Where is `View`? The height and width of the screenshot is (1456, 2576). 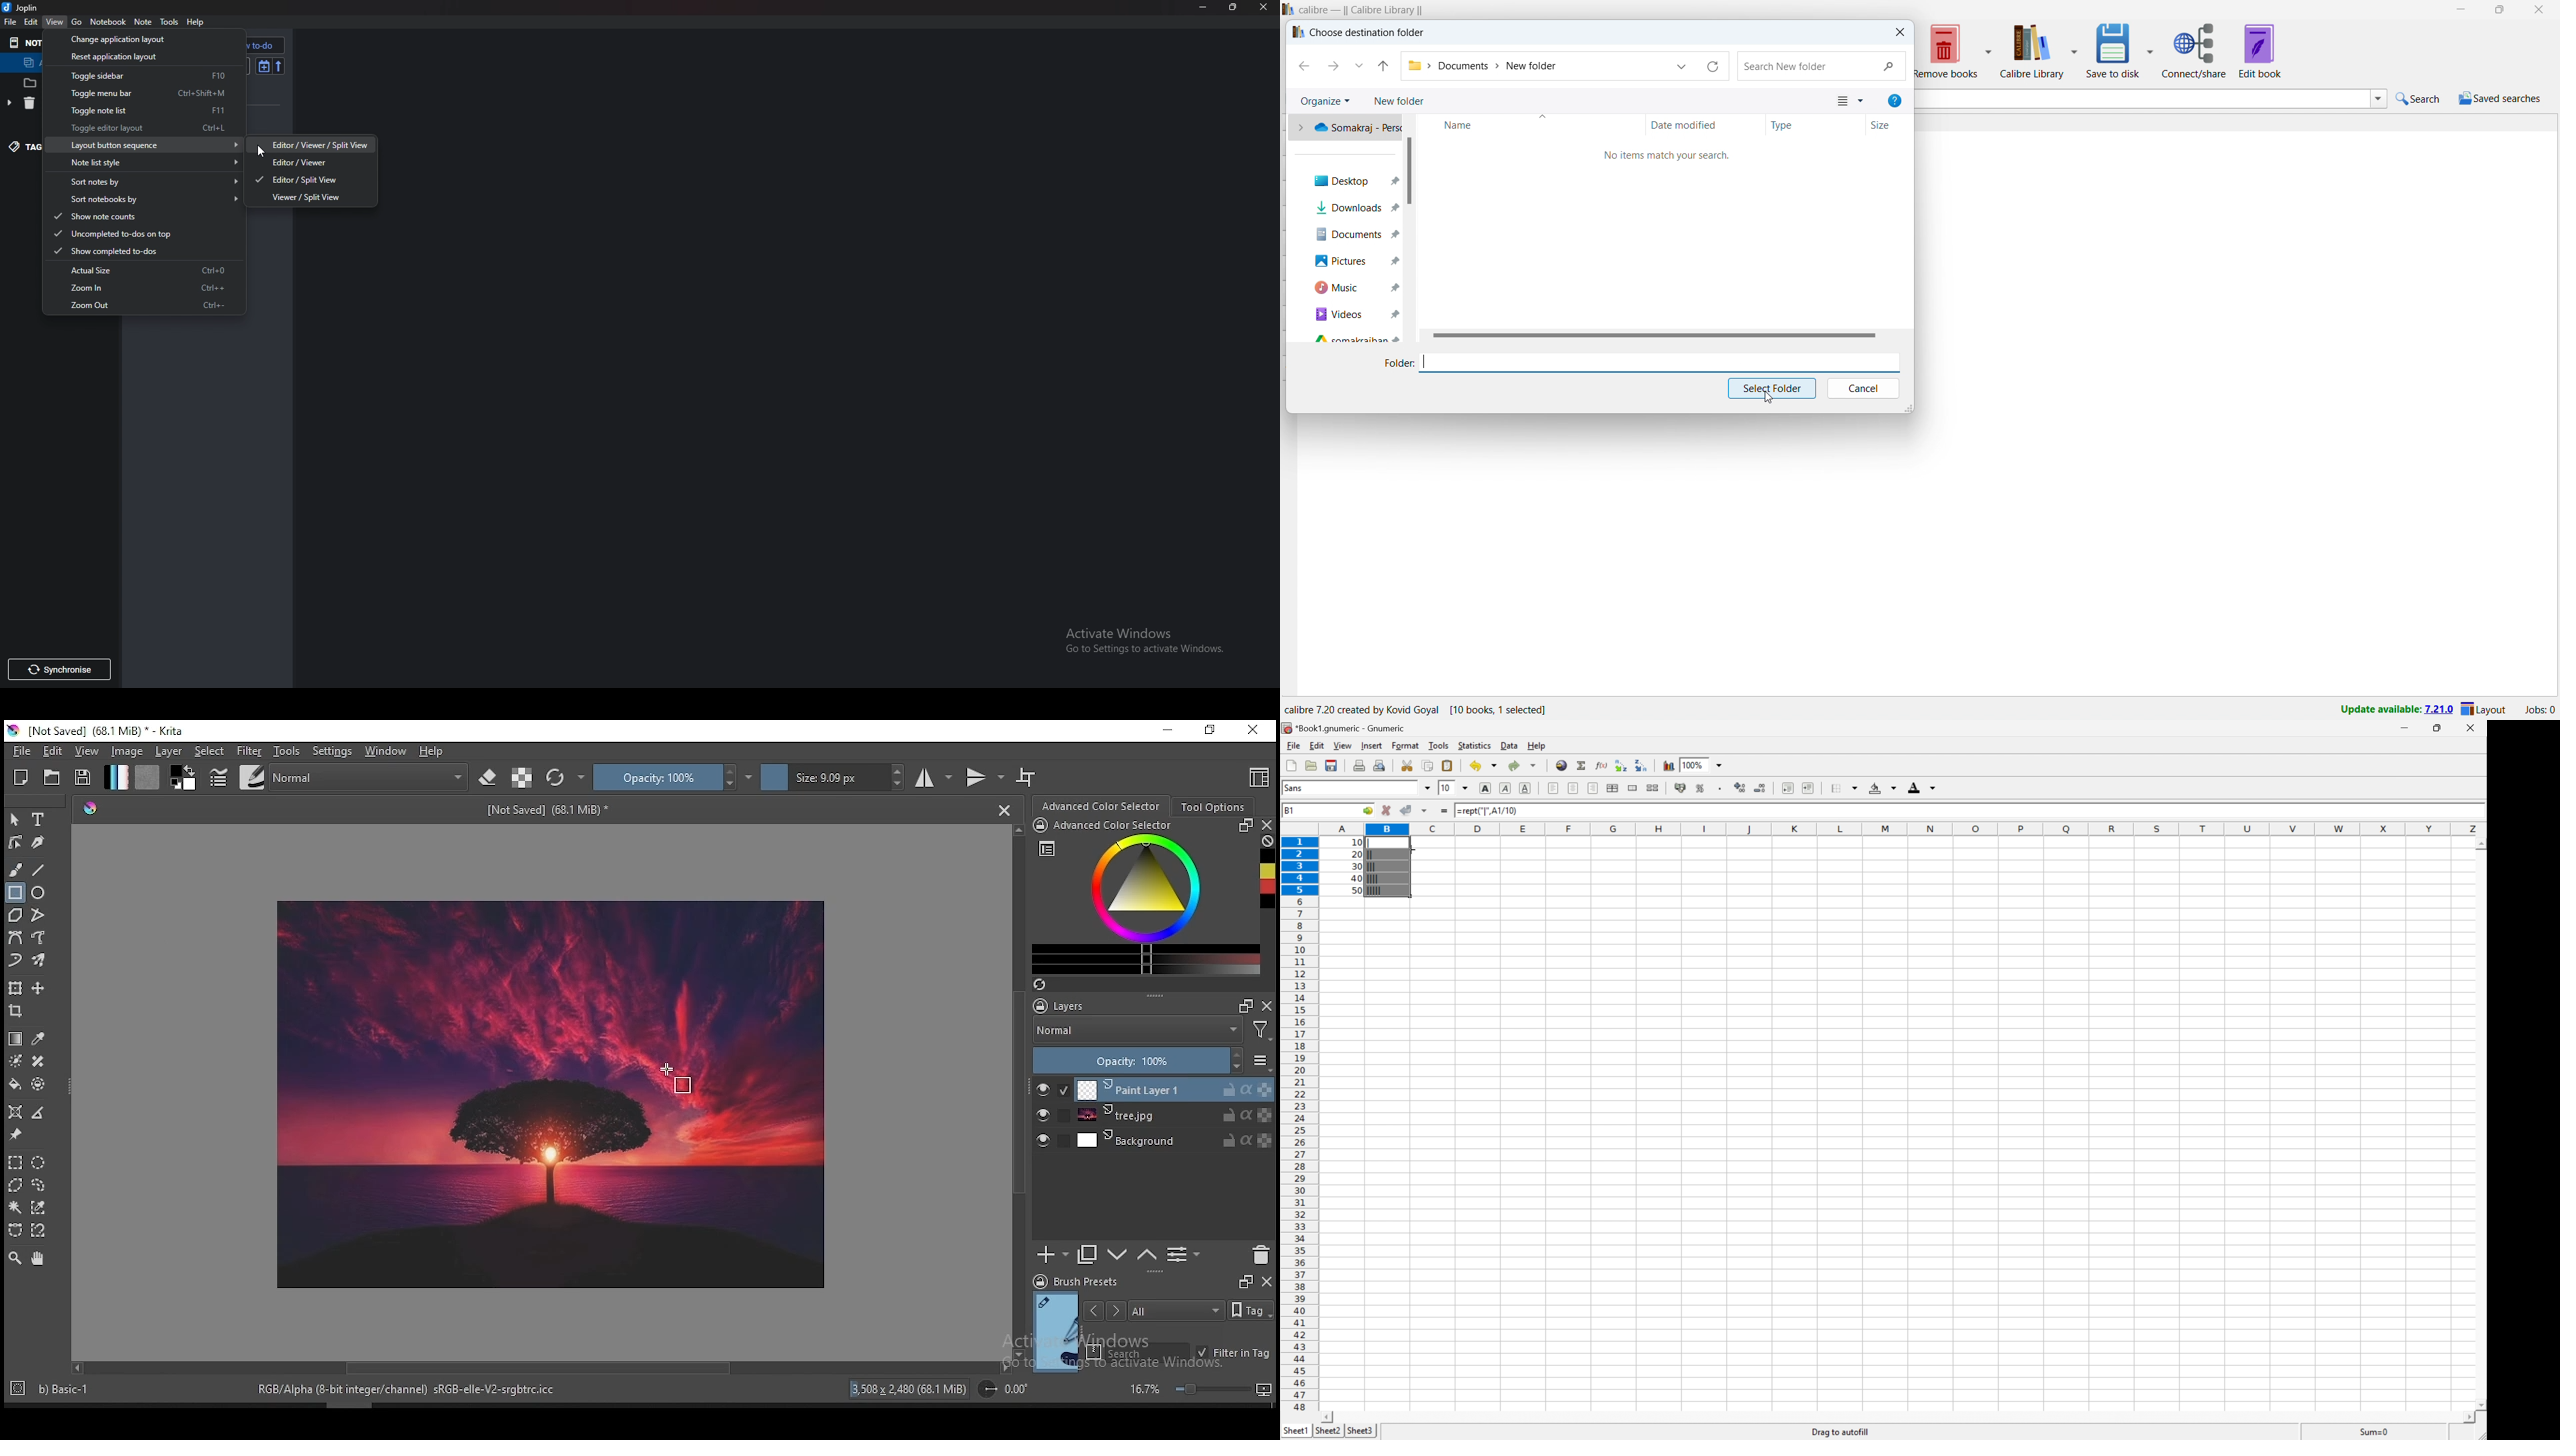
View is located at coordinates (55, 22).